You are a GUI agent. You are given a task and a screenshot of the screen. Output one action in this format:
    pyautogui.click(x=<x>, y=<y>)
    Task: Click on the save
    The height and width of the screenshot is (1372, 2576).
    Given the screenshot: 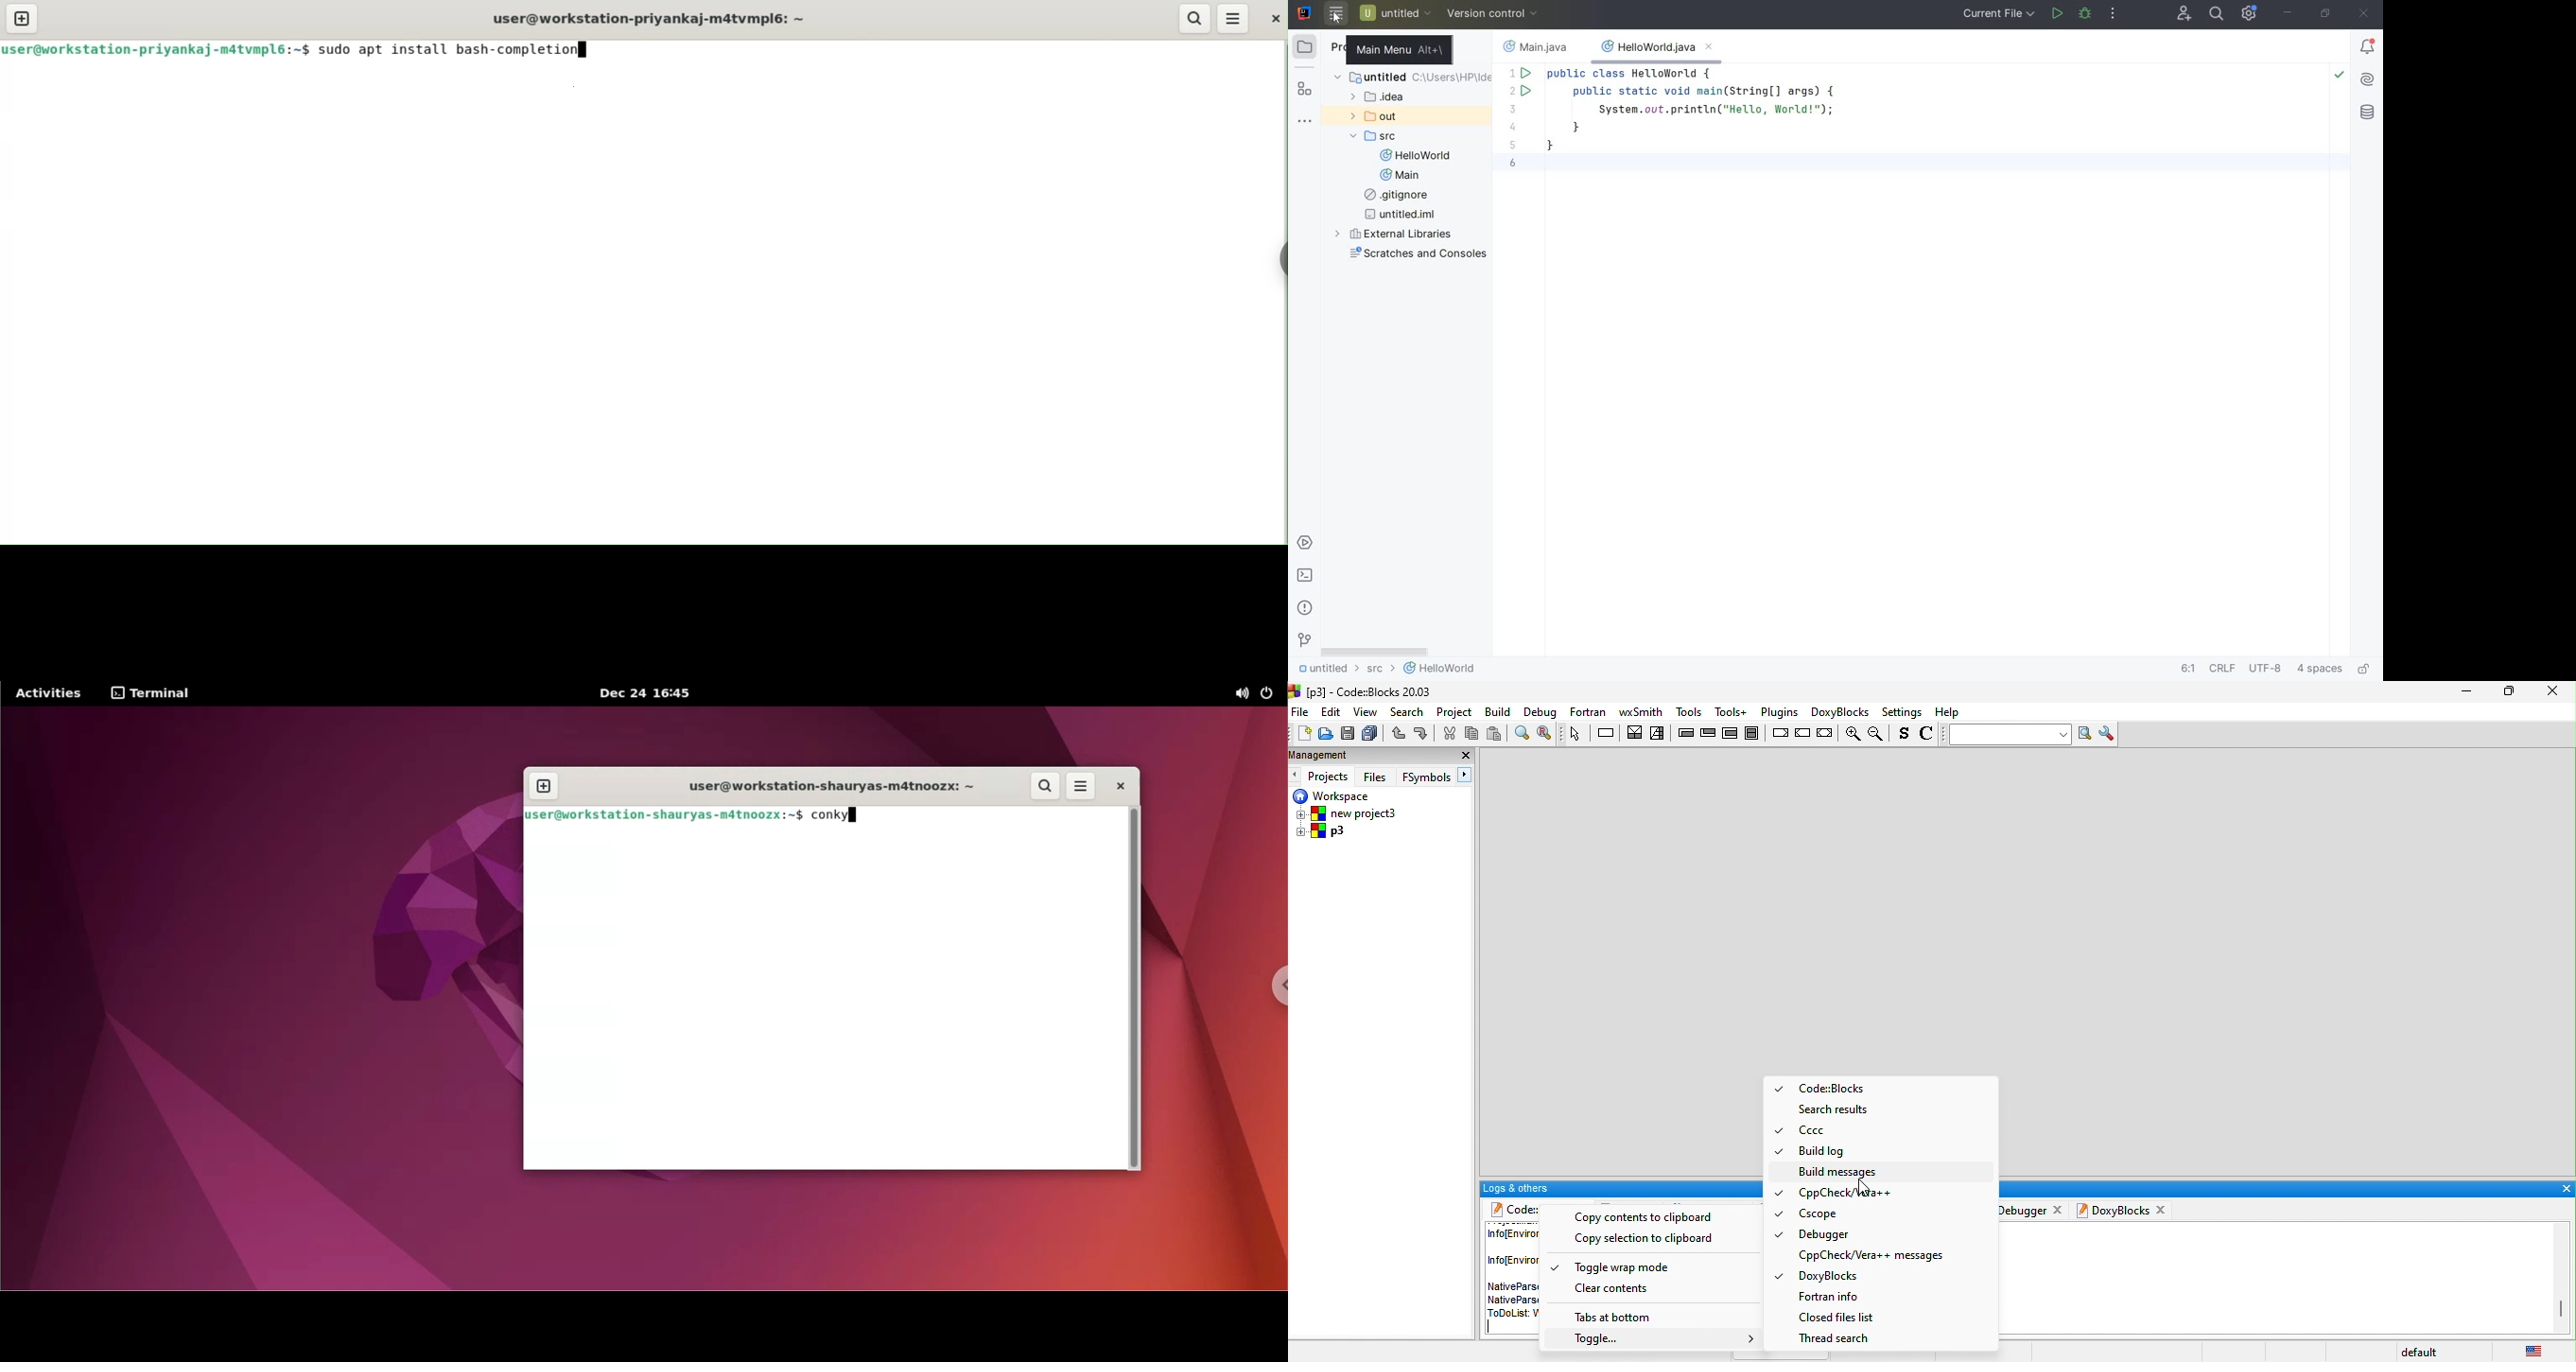 What is the action you would take?
    pyautogui.click(x=1347, y=734)
    